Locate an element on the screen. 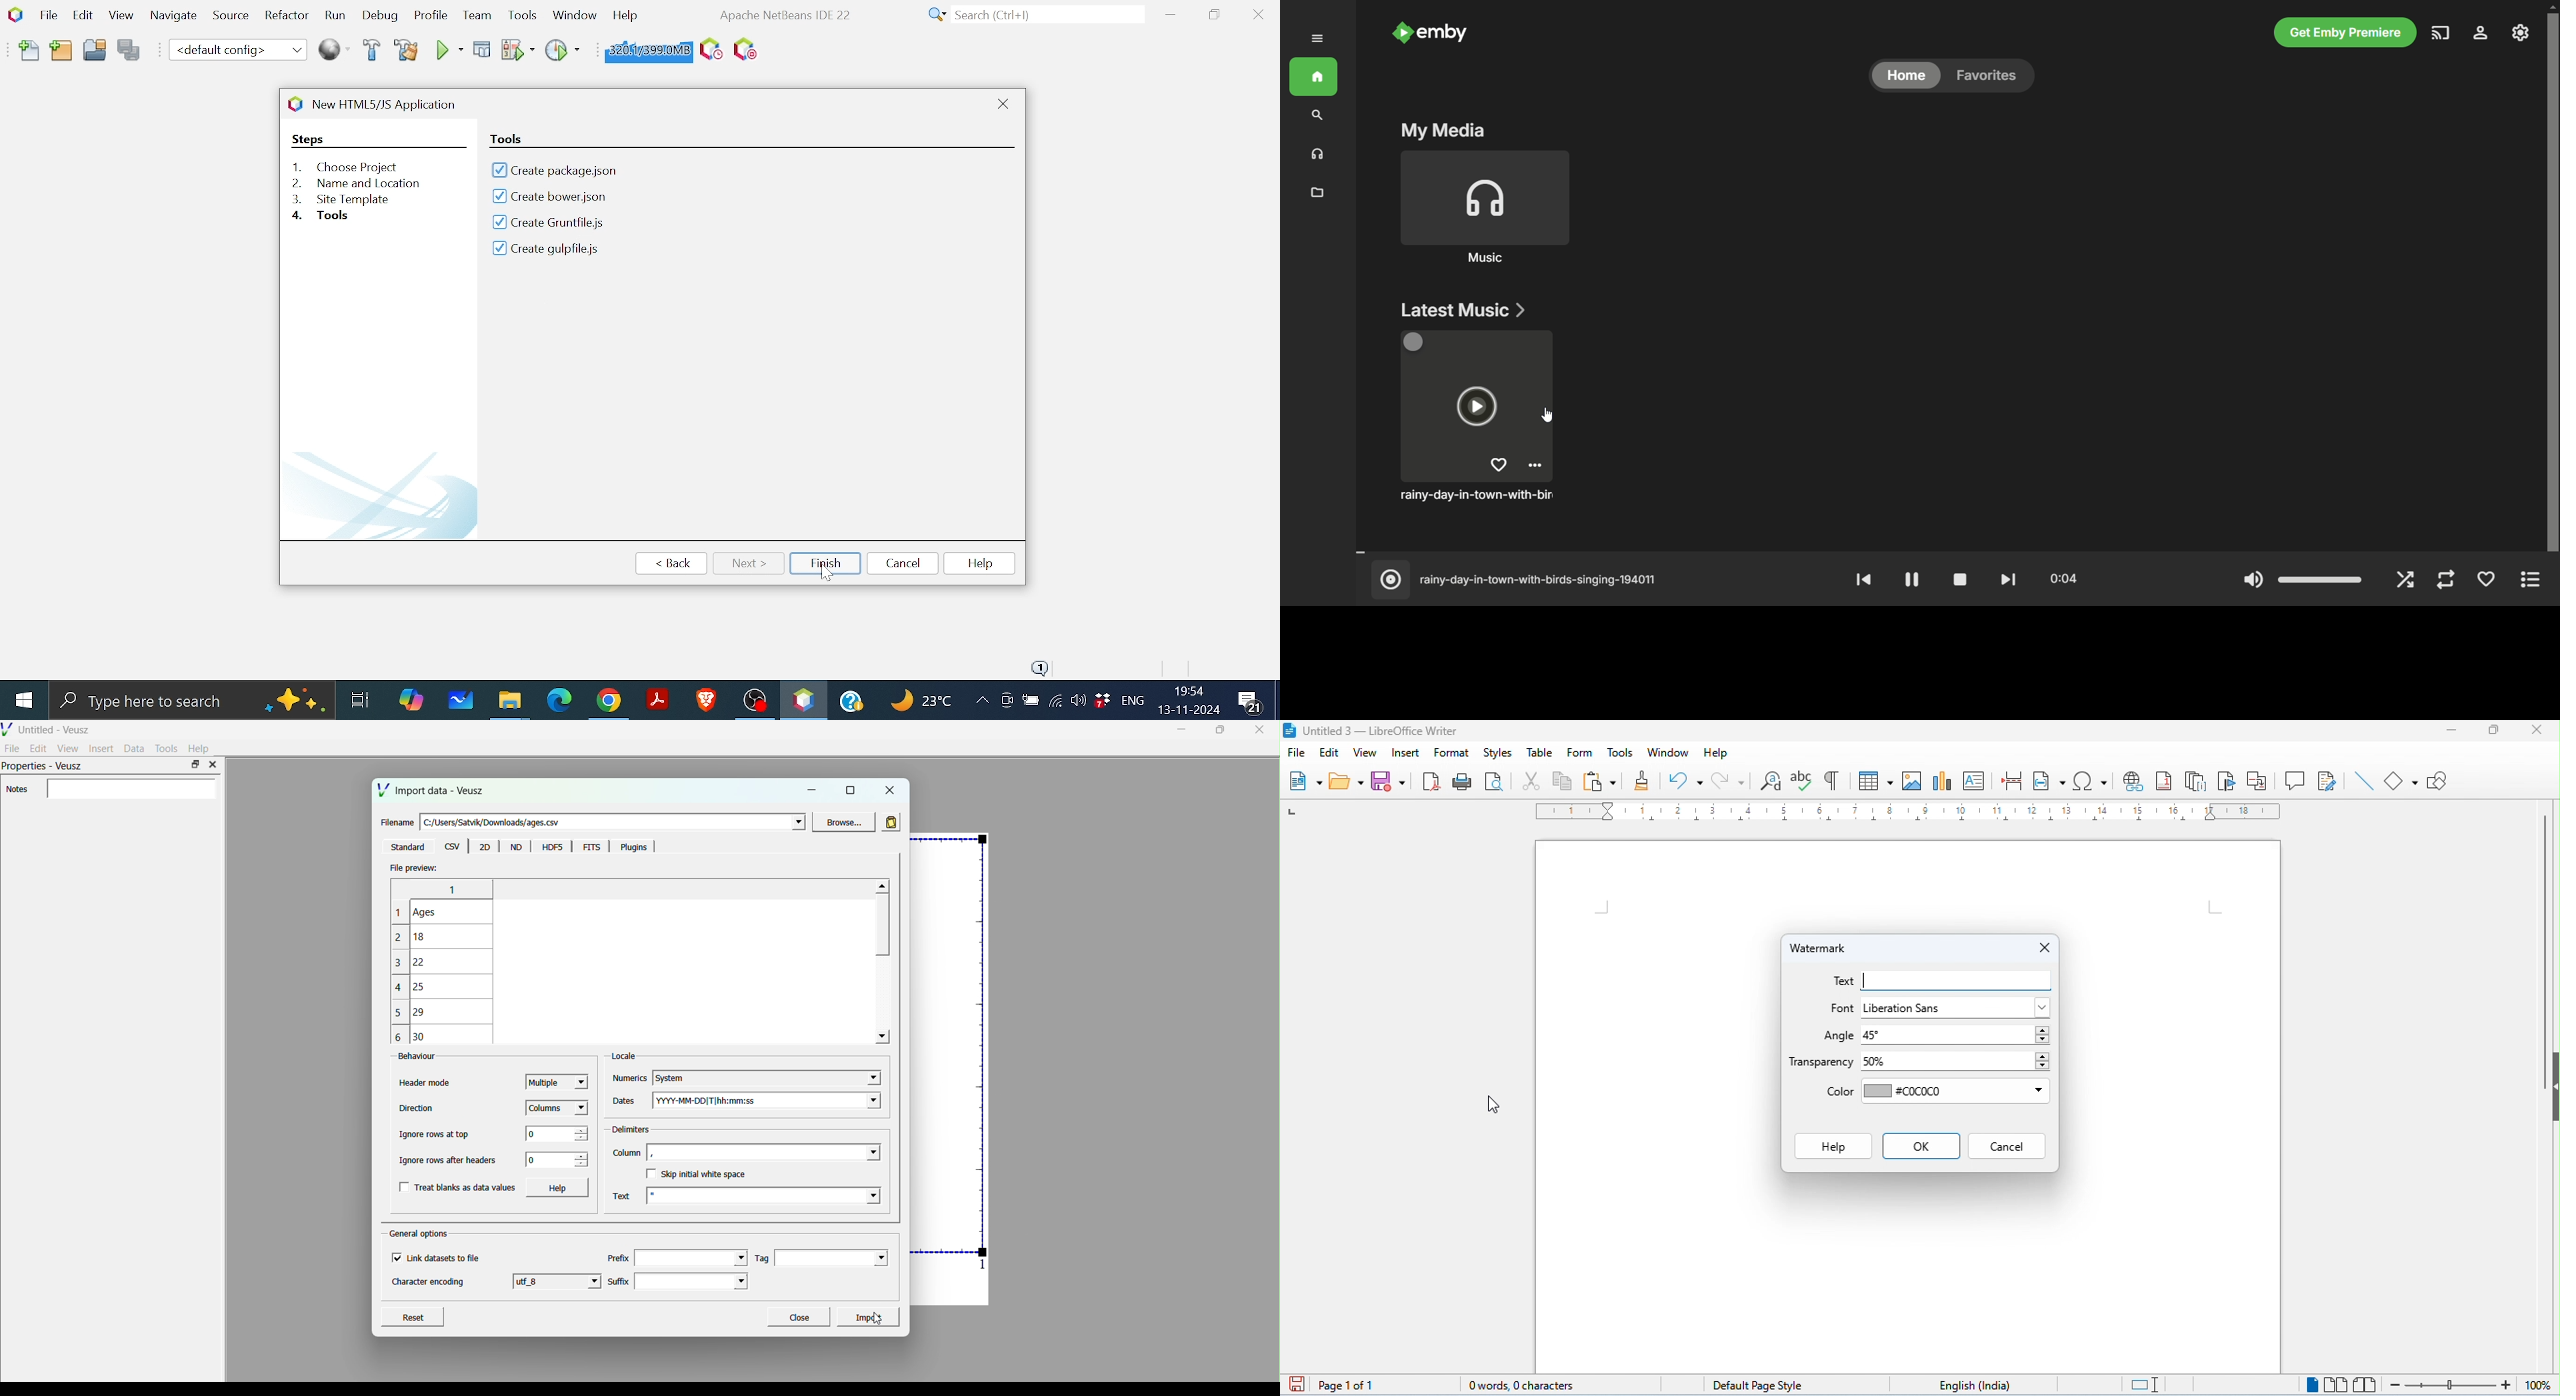 The height and width of the screenshot is (1400, 2576). table is located at coordinates (1541, 753).